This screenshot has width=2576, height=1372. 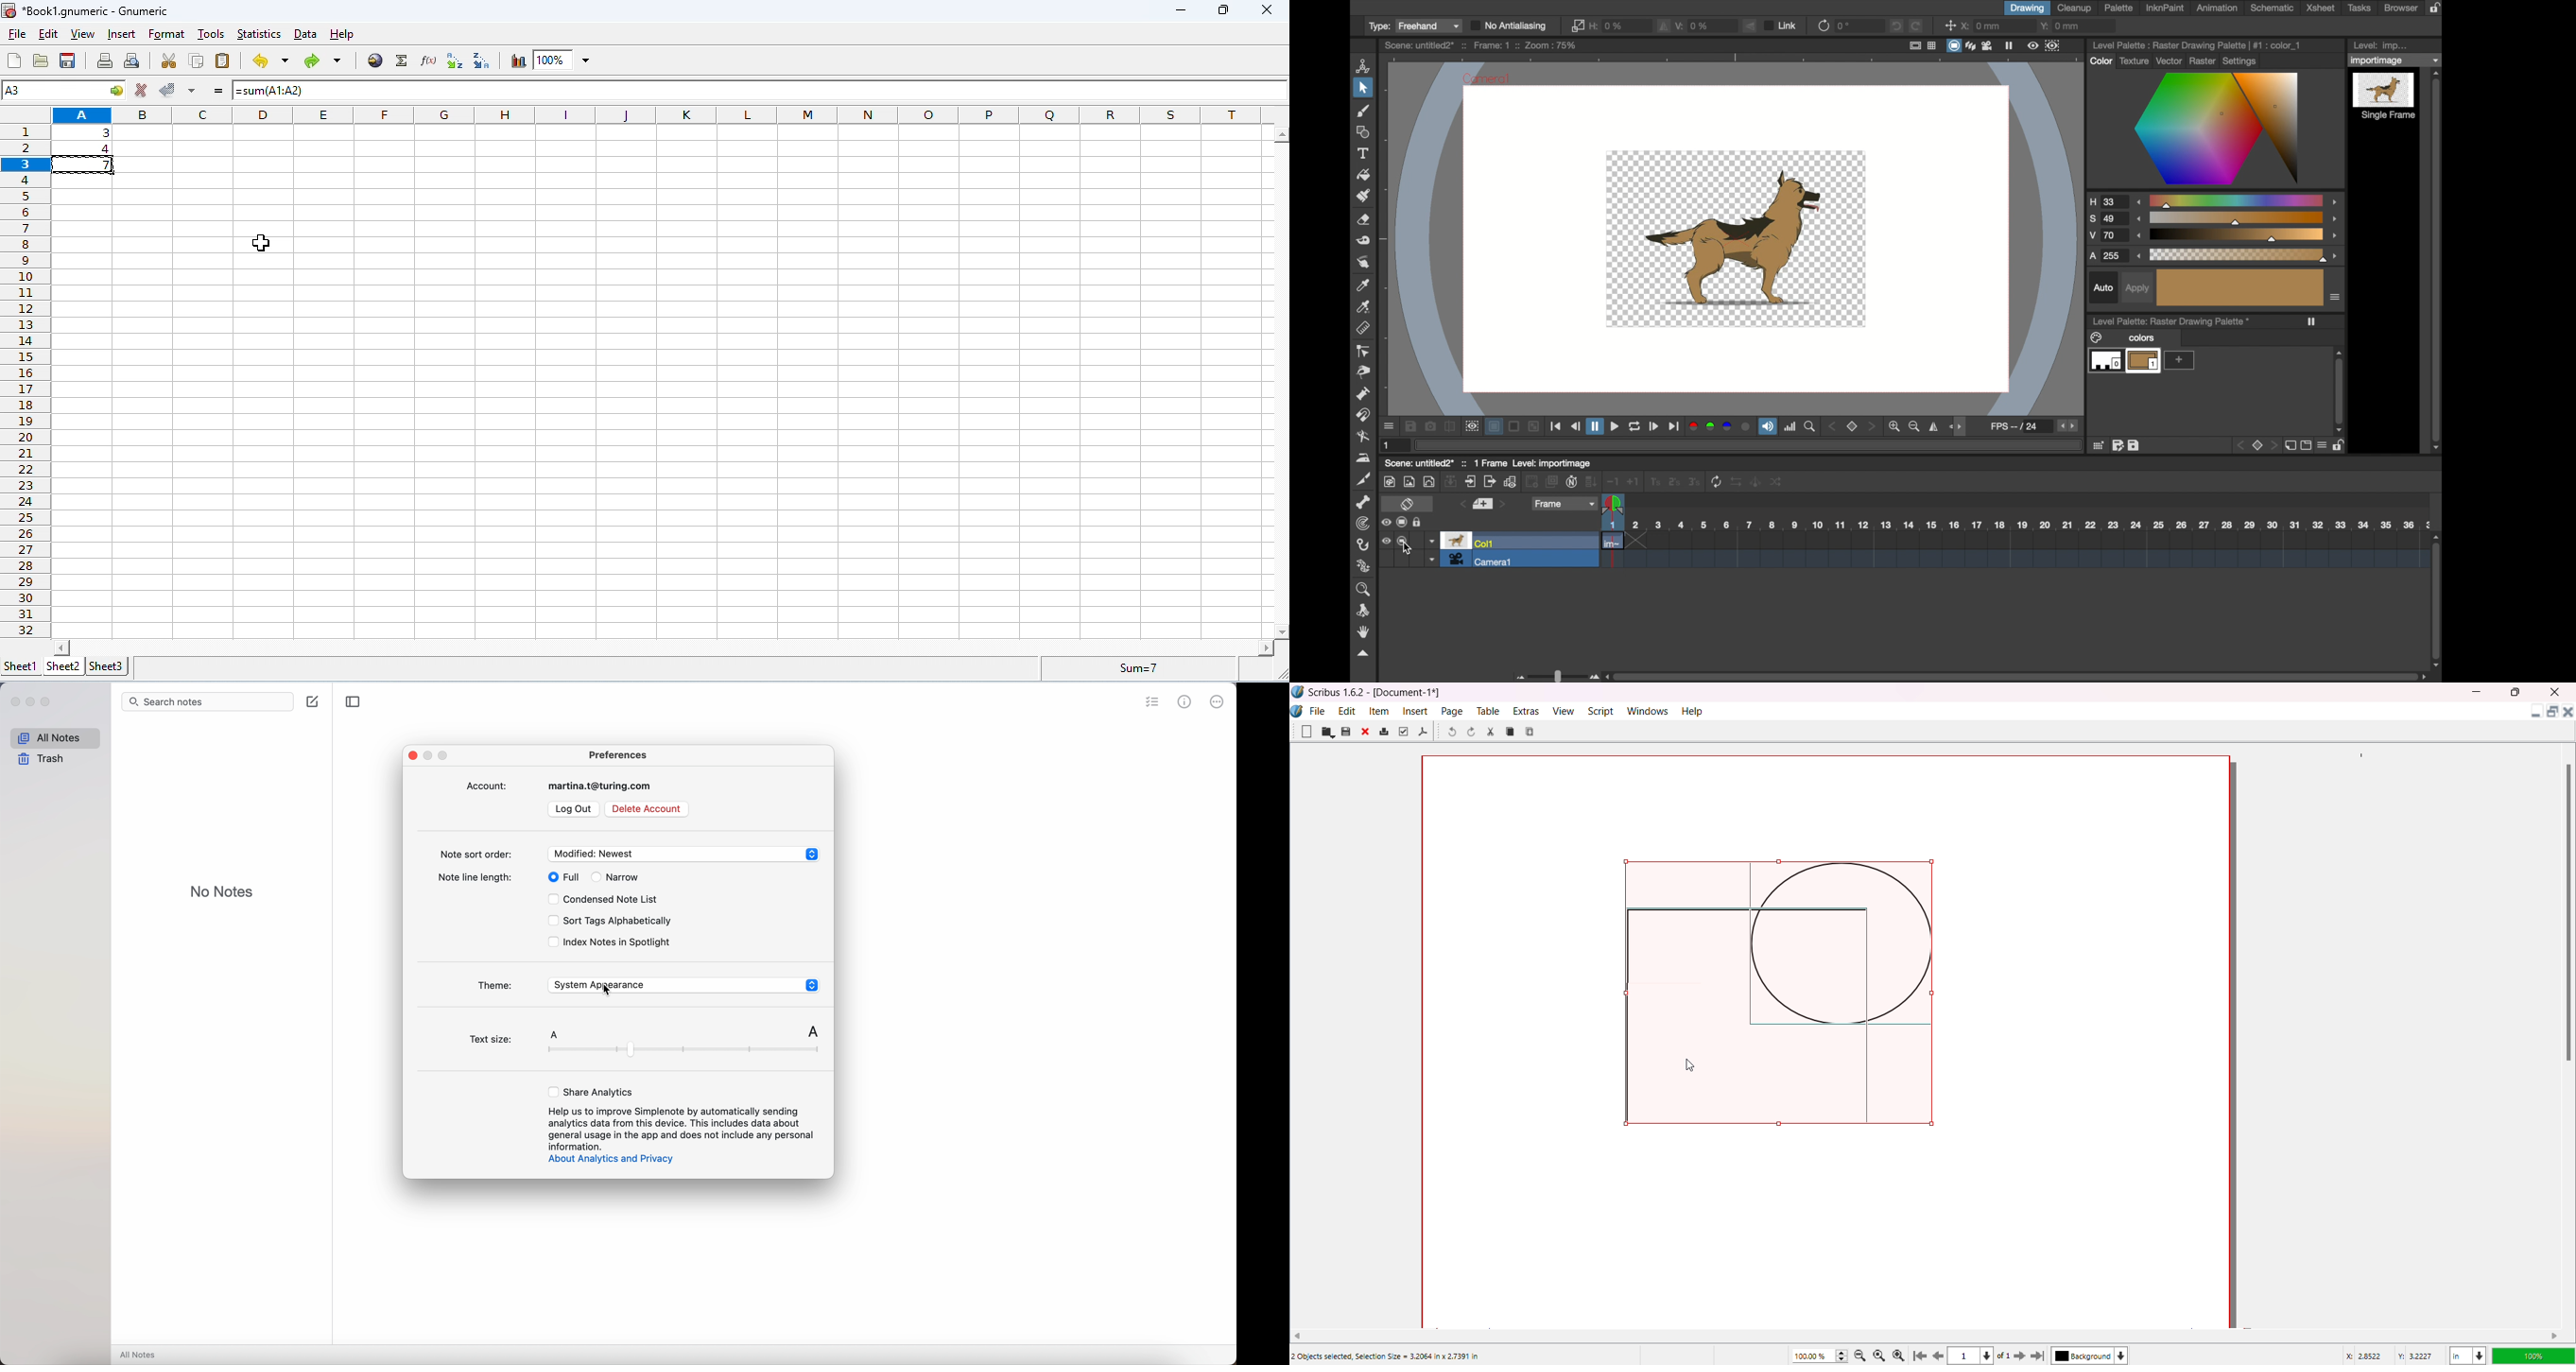 What do you see at coordinates (1389, 482) in the screenshot?
I see `paint` at bounding box center [1389, 482].